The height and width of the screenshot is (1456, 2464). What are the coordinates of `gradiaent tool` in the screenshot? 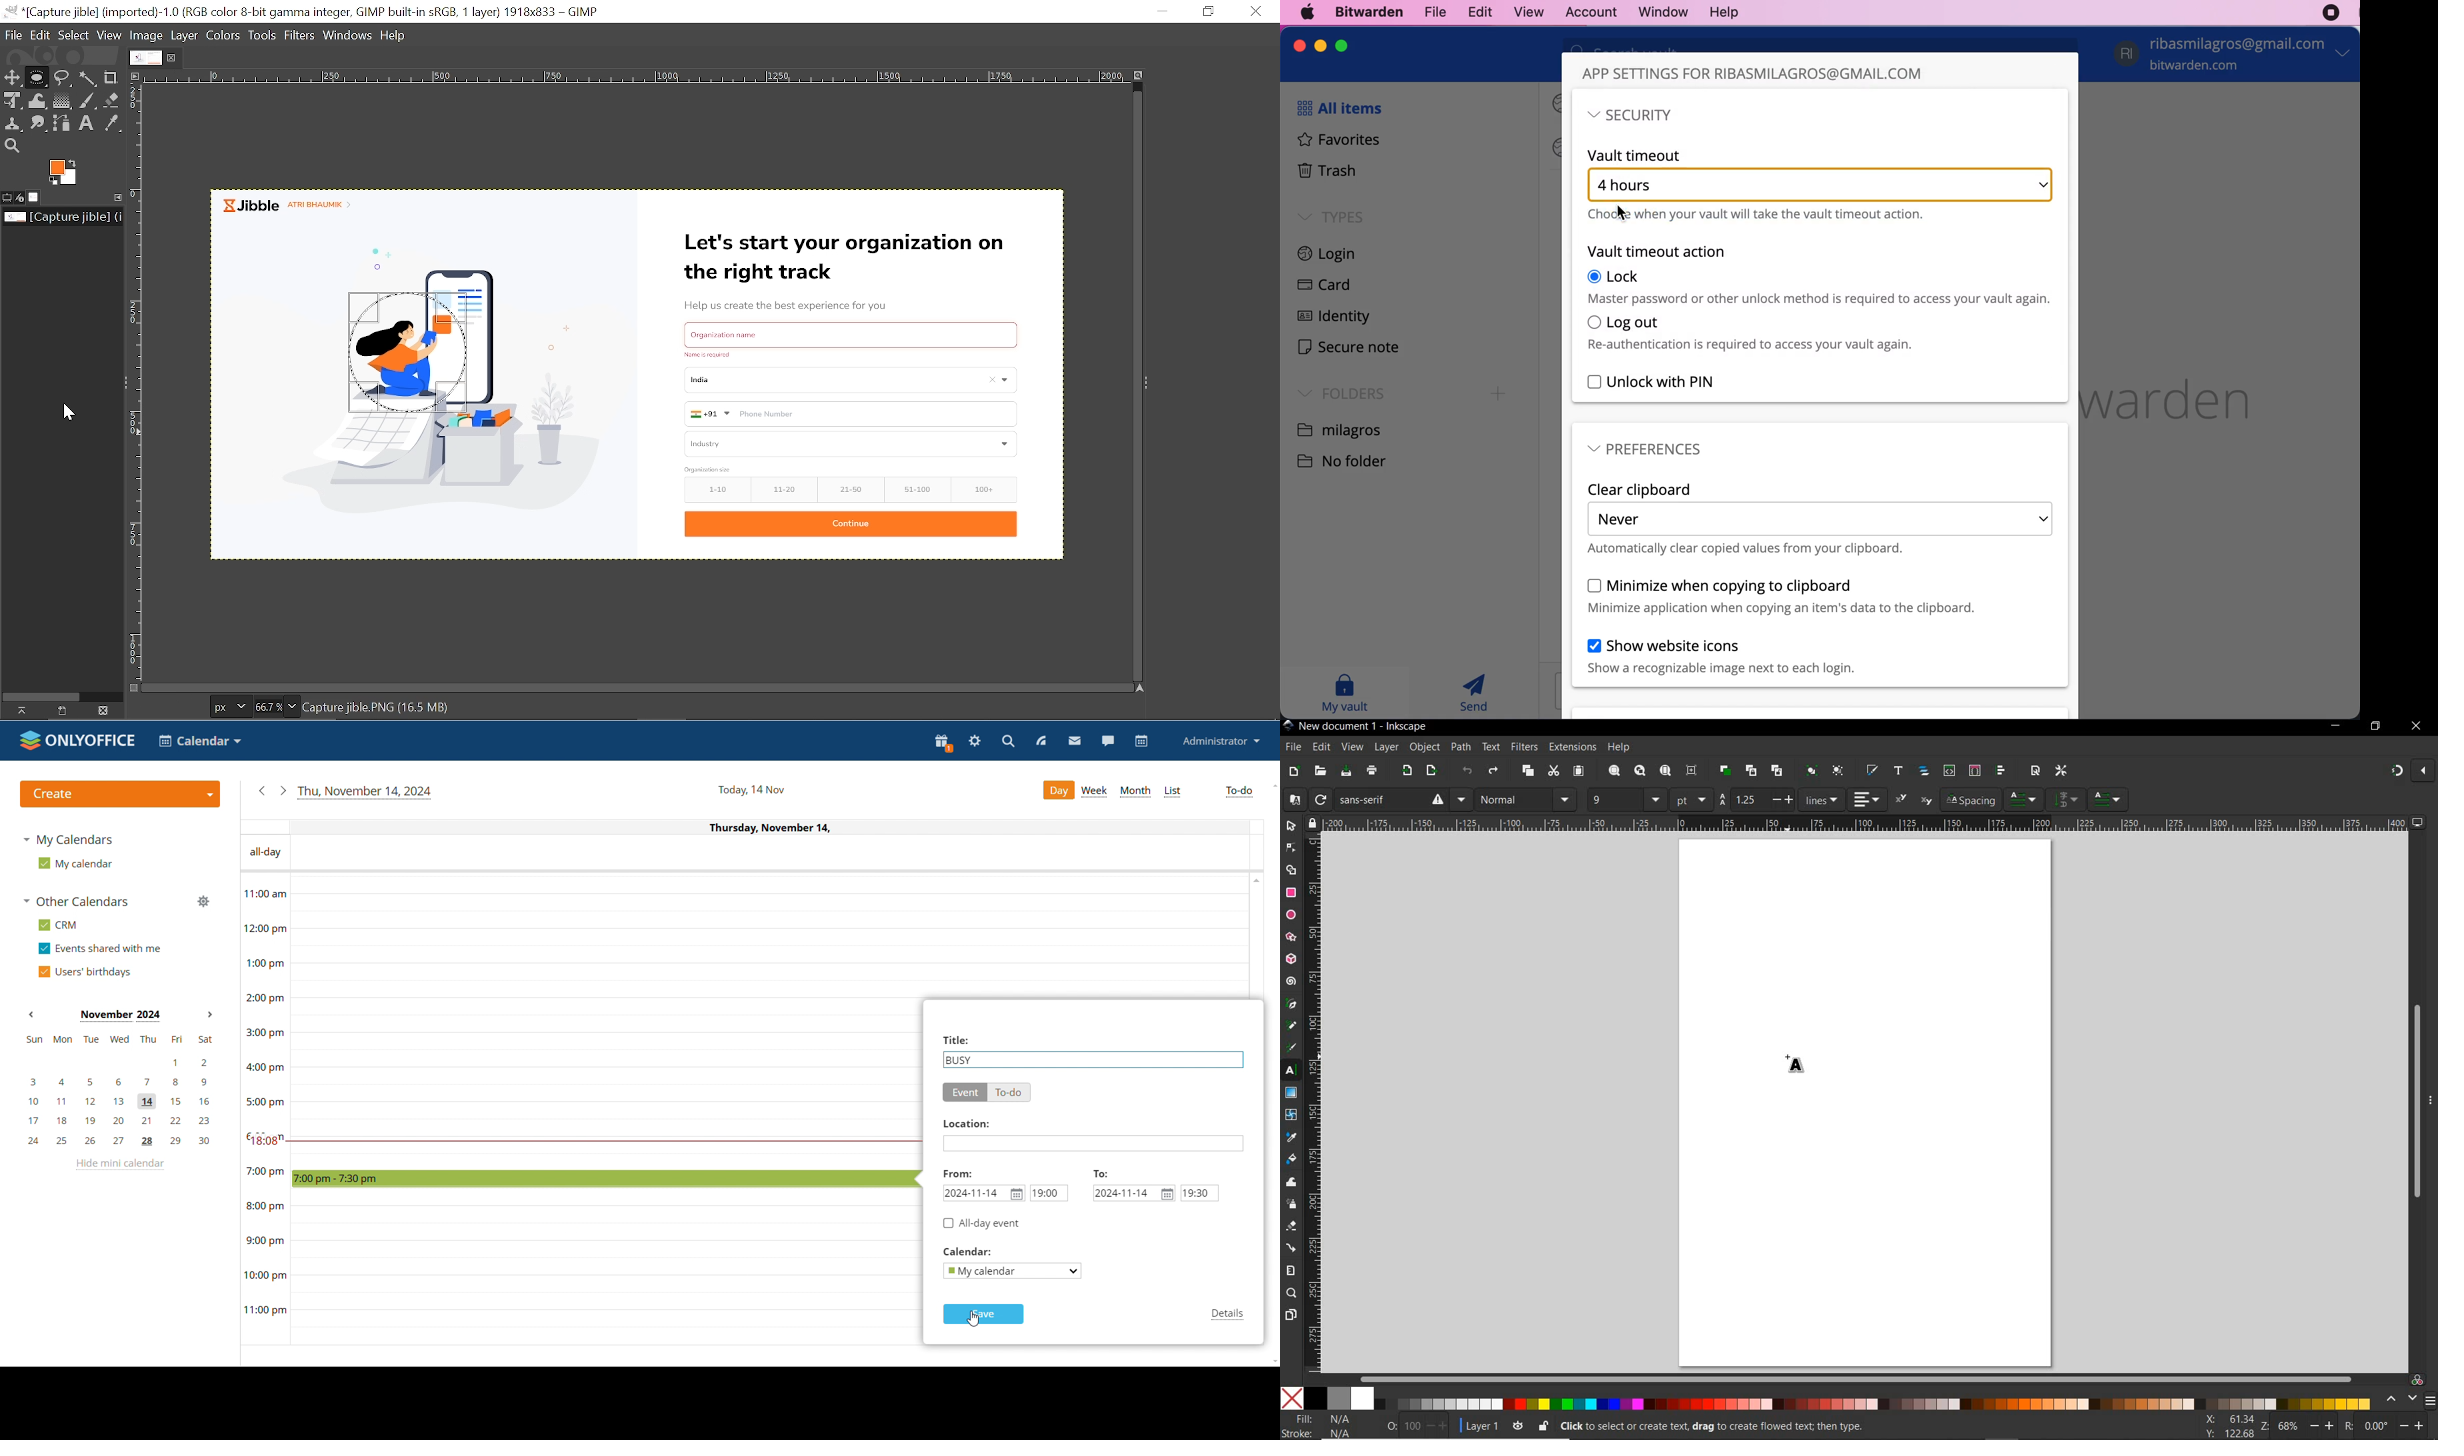 It's located at (61, 100).